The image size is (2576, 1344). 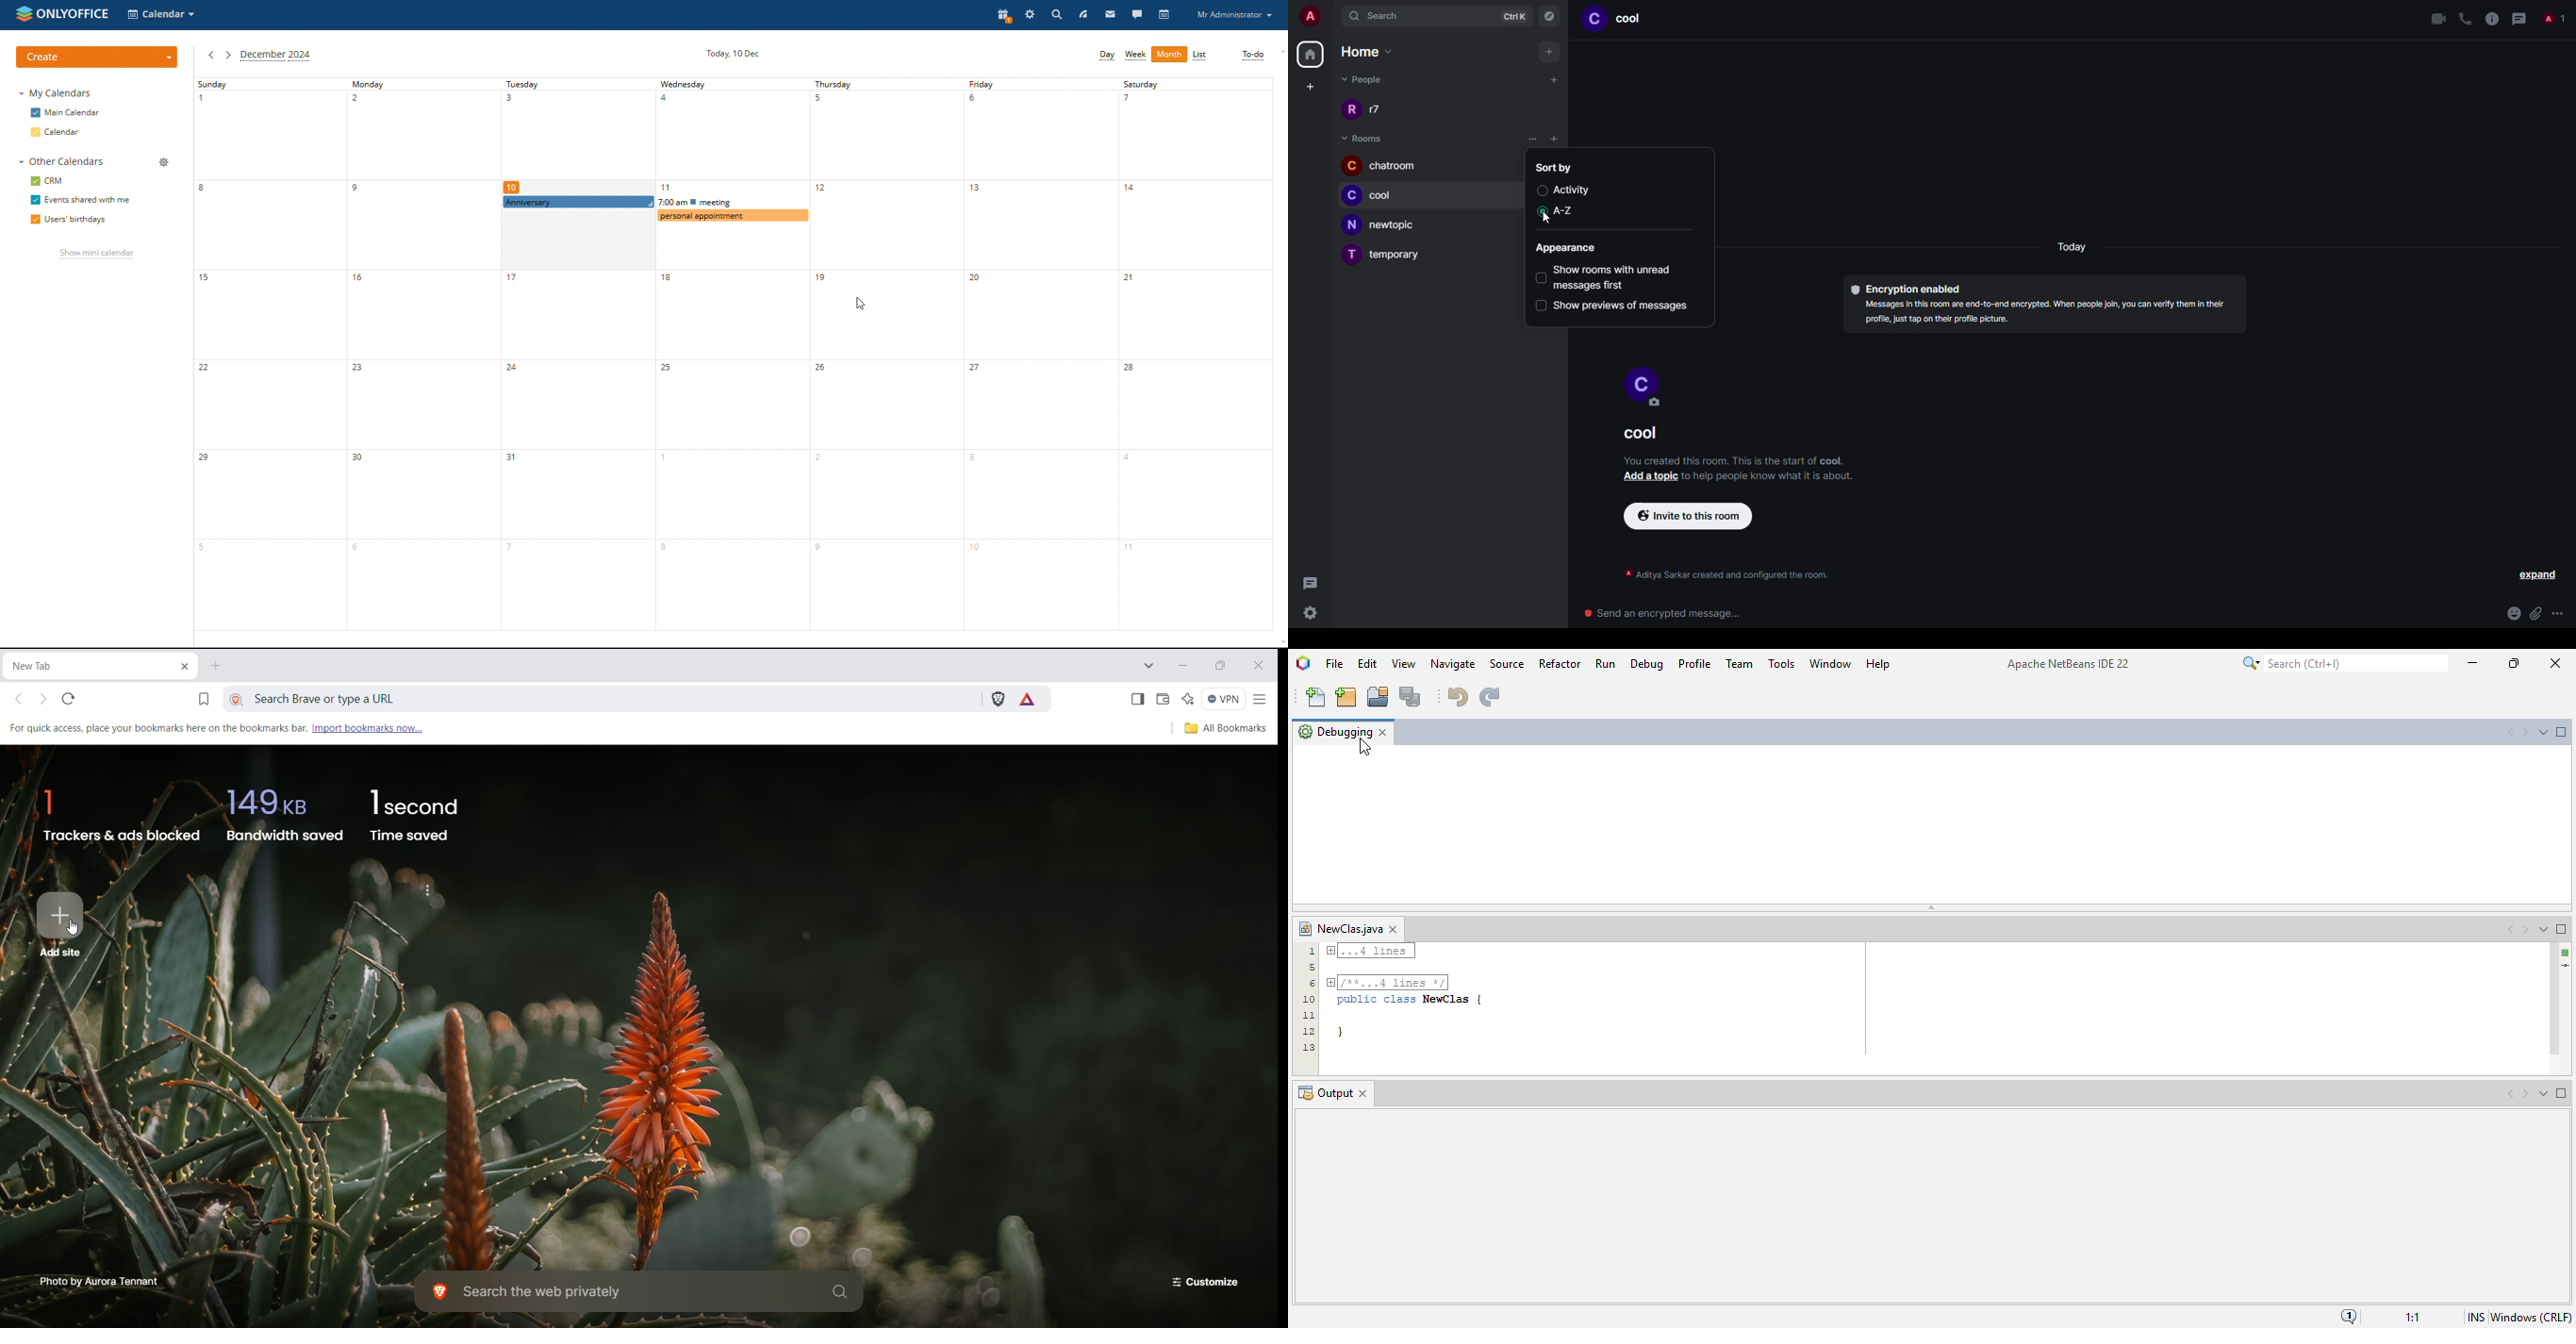 What do you see at coordinates (23, 701) in the screenshot?
I see `Click to go back,  hold to see history` at bounding box center [23, 701].